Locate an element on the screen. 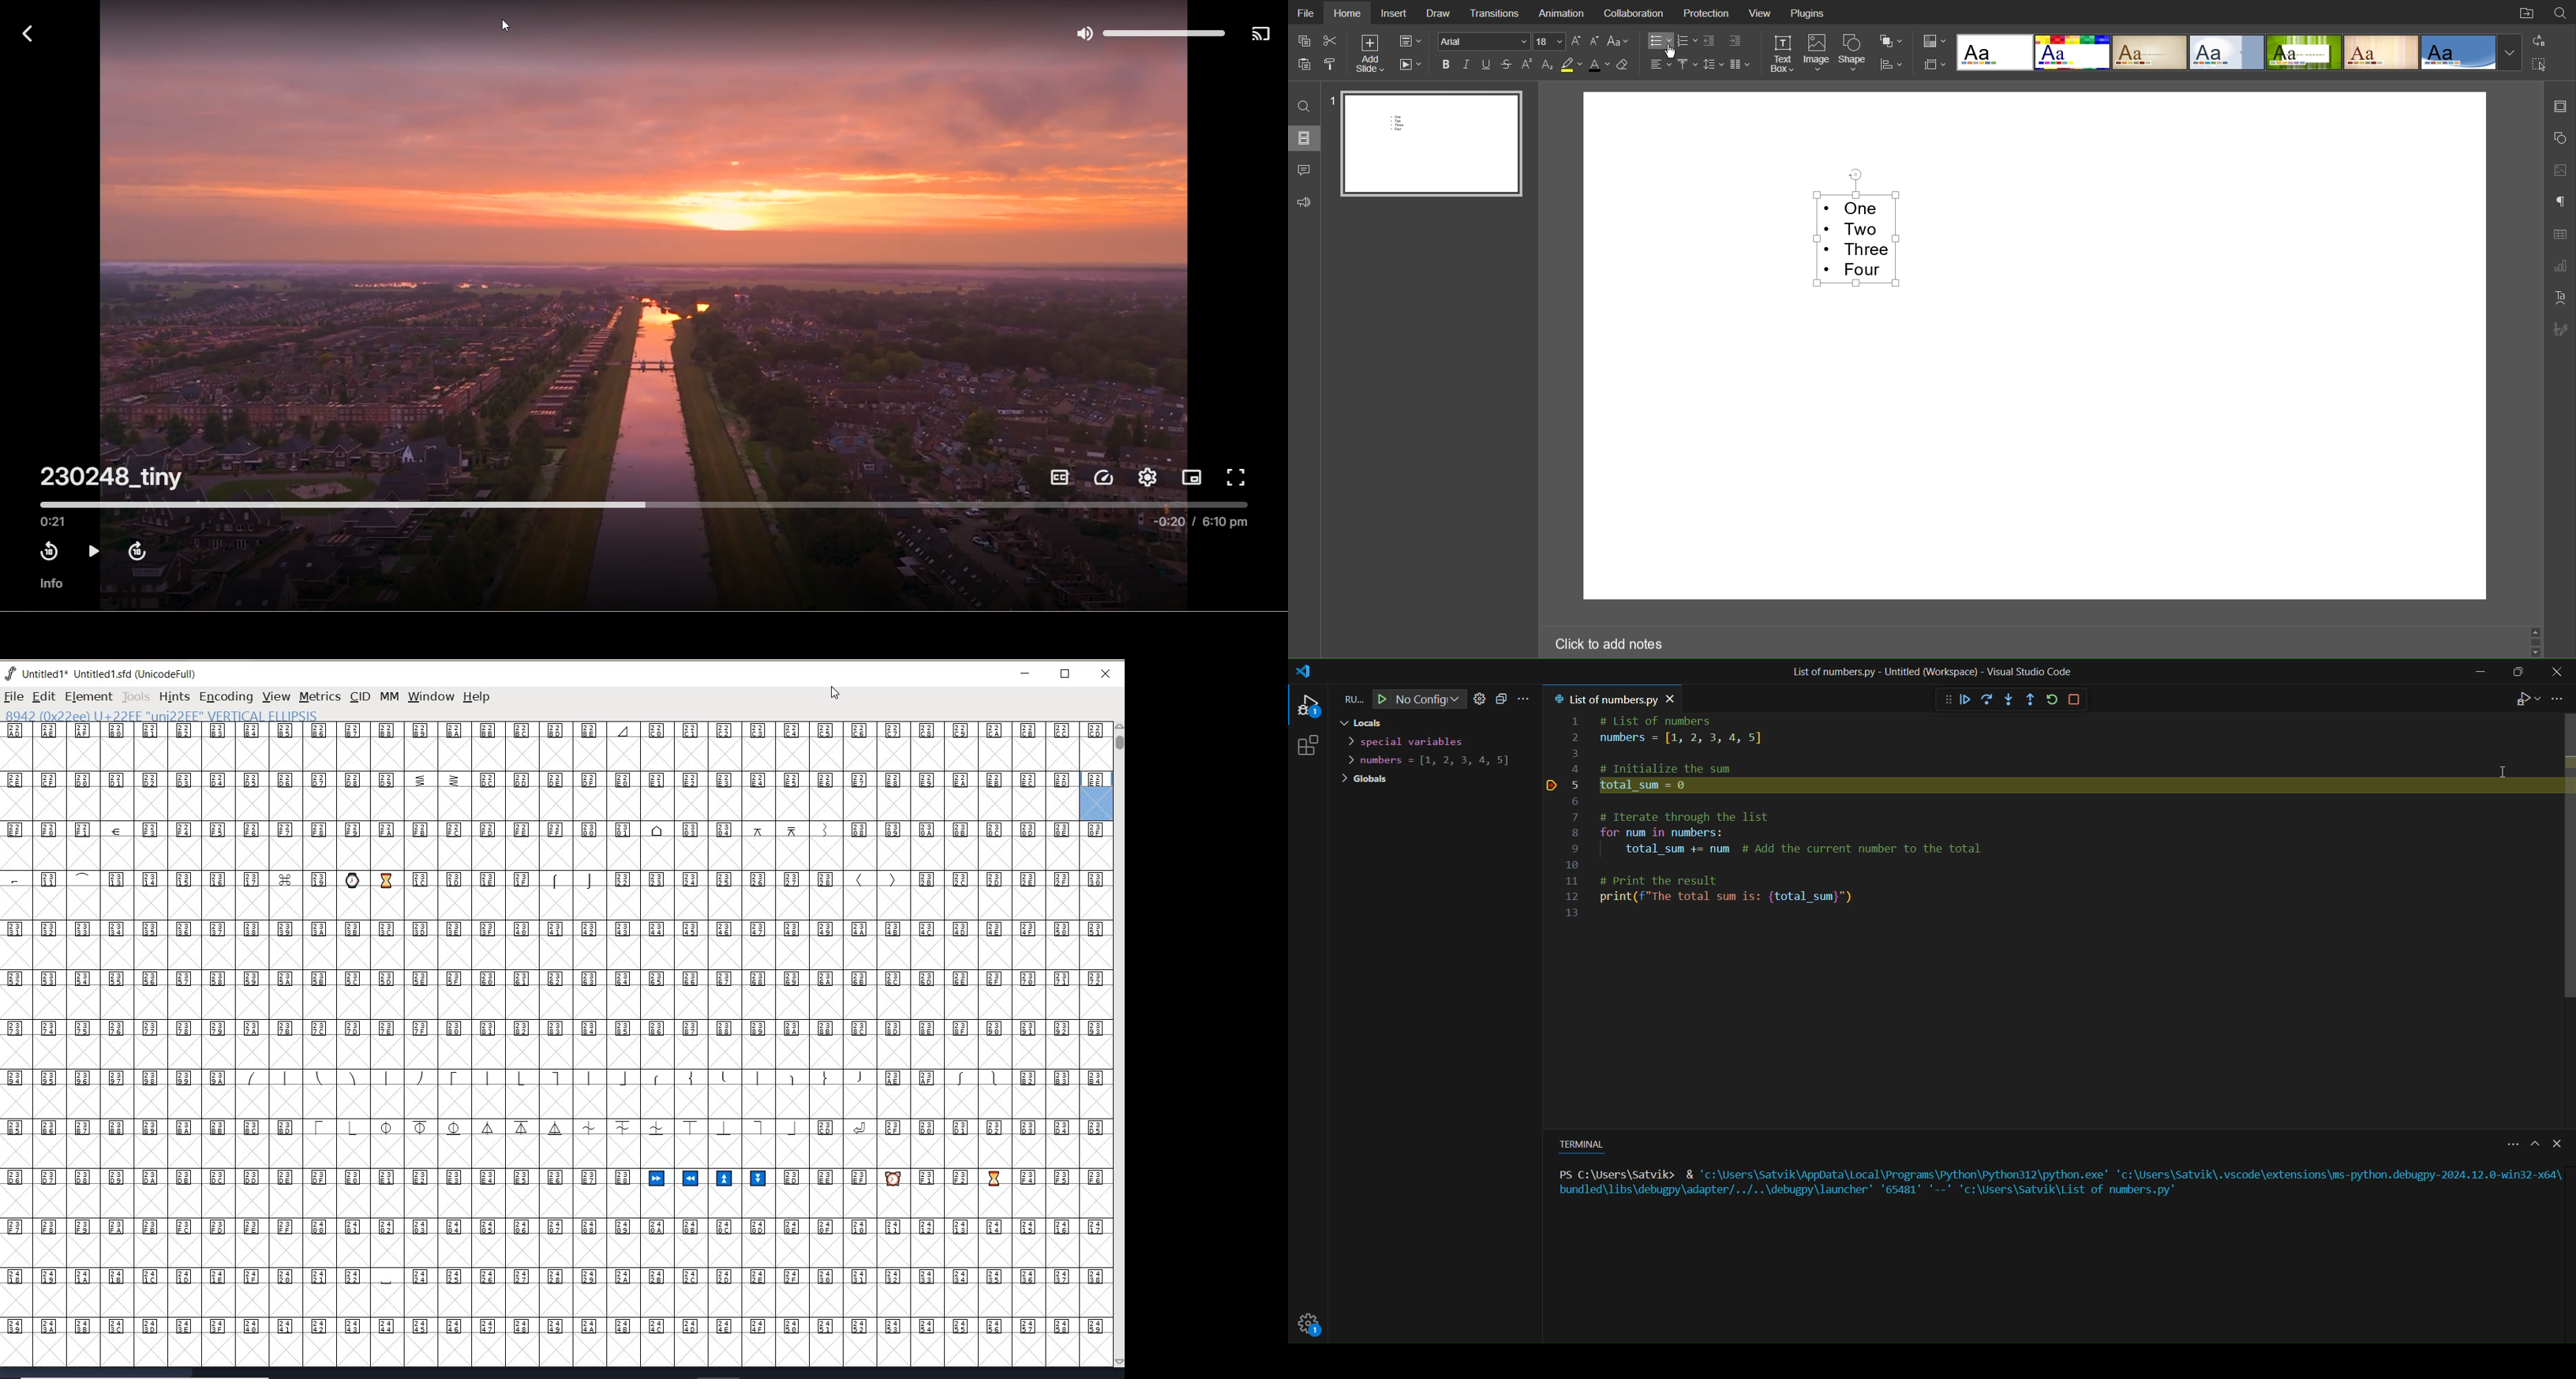  Shape Settings is located at coordinates (2559, 138).